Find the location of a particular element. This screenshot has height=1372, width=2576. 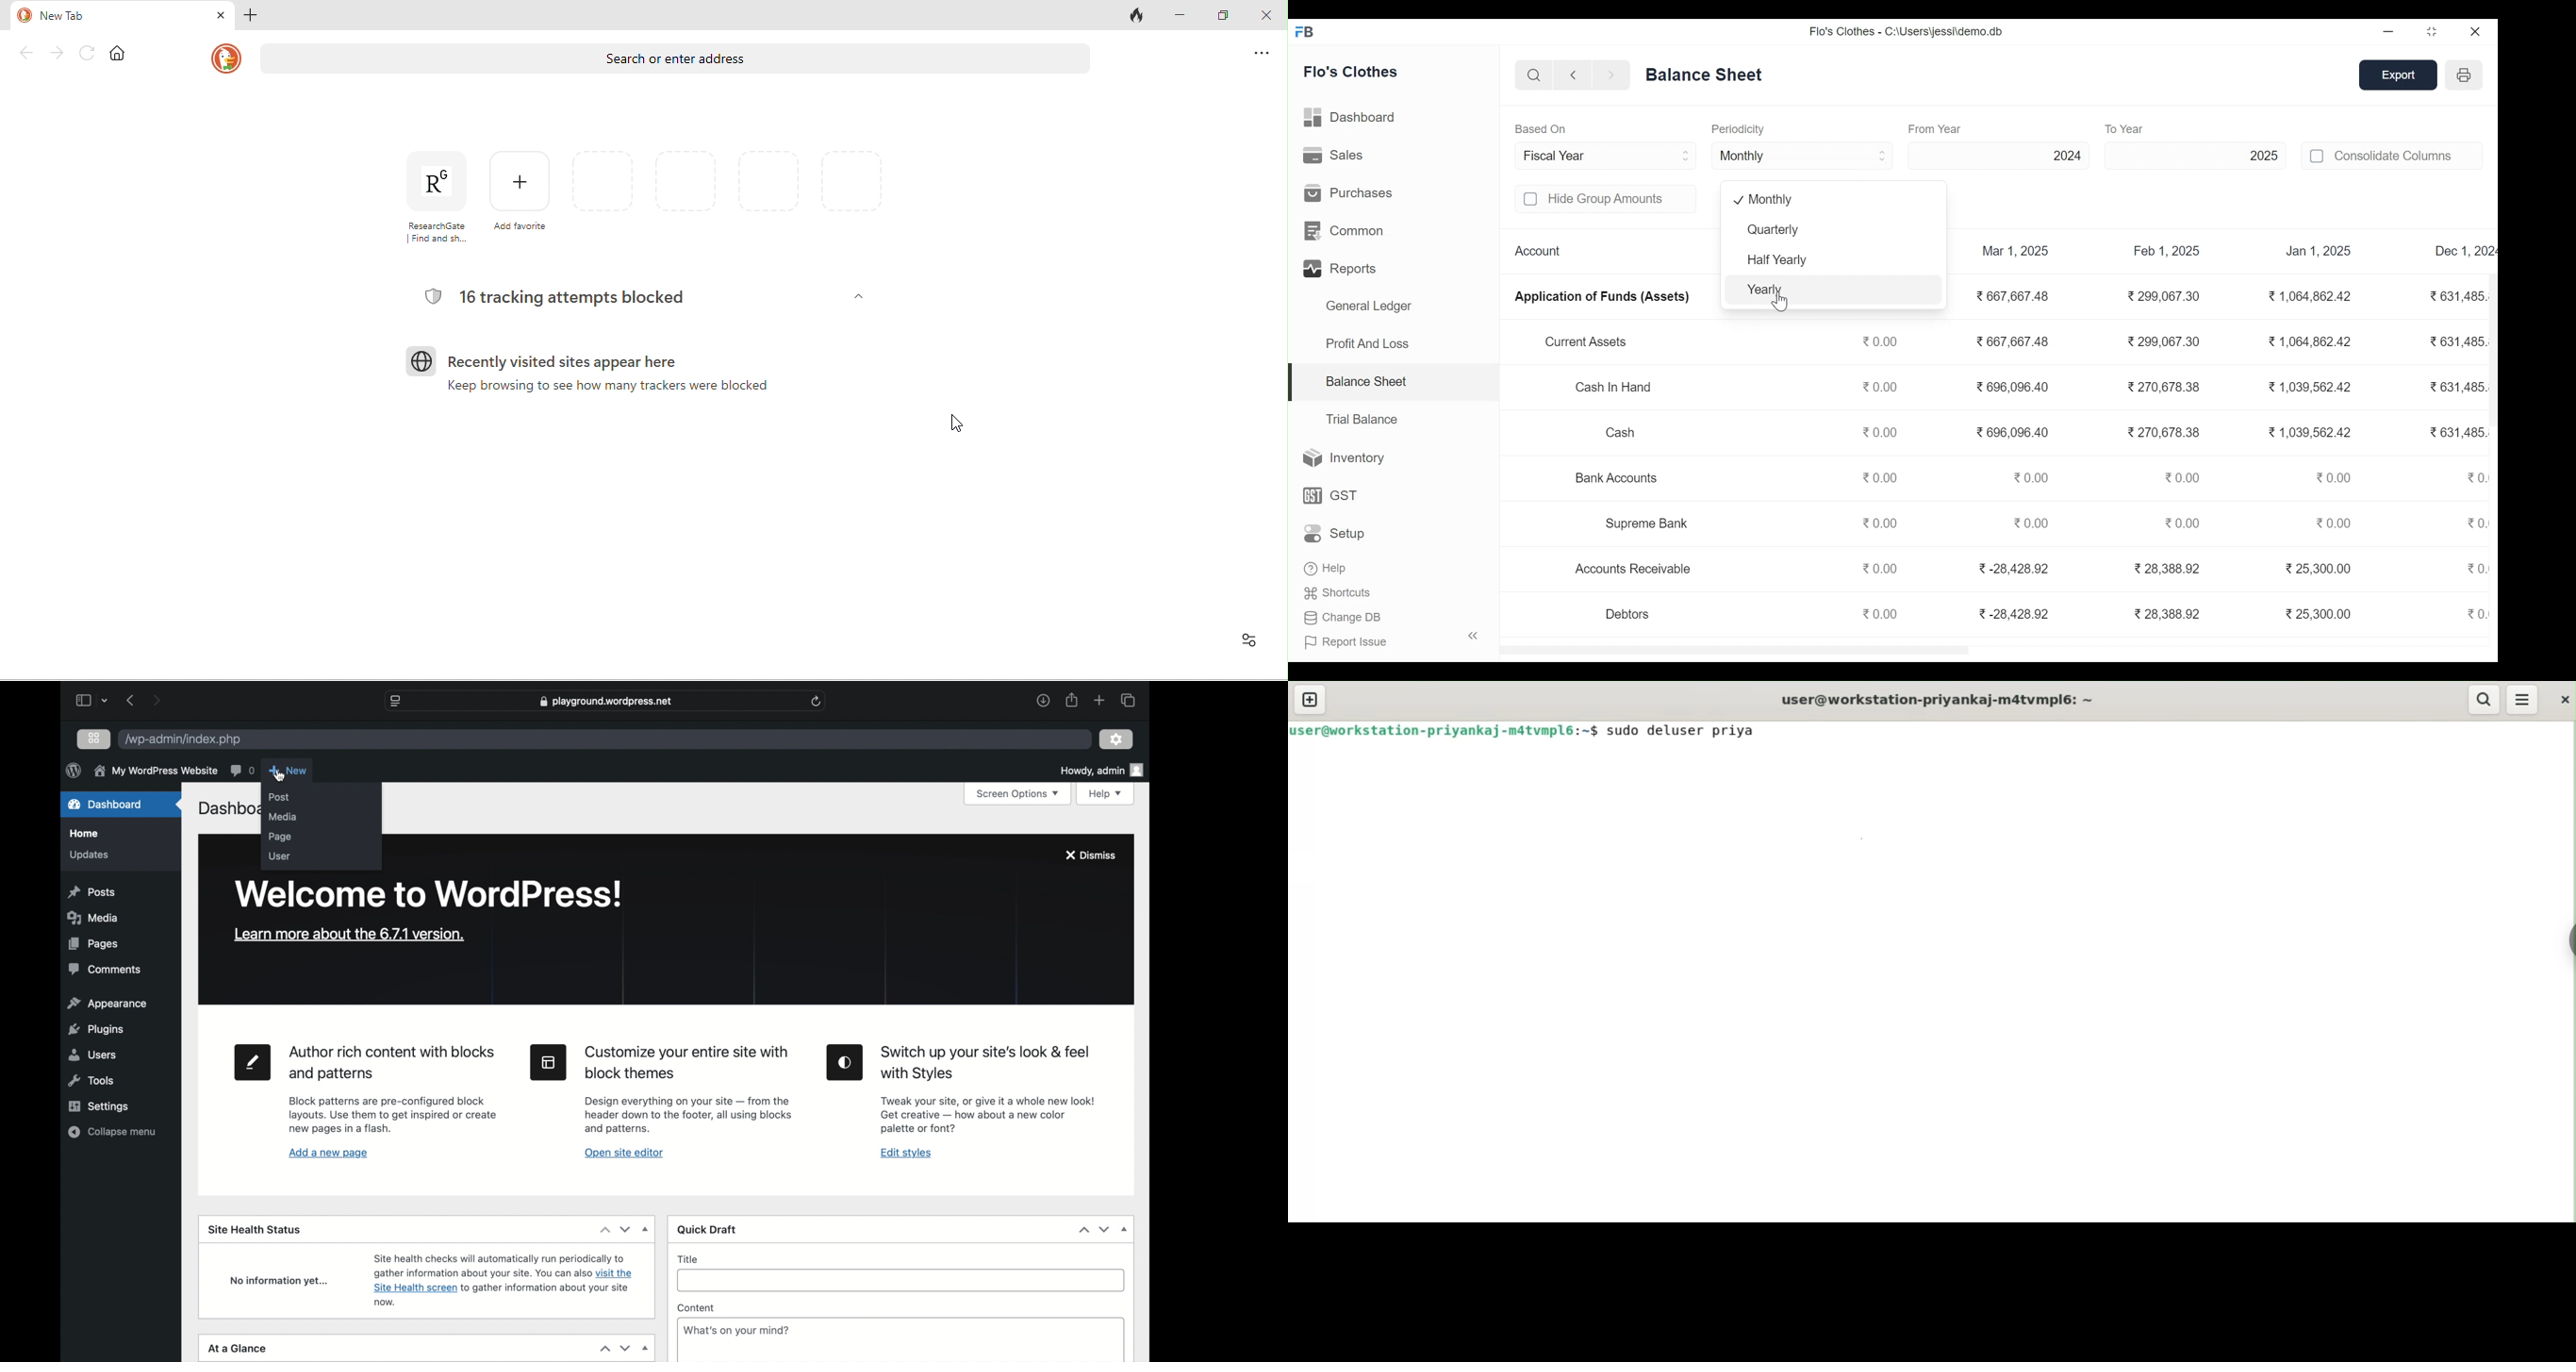

new tab is located at coordinates (1101, 701).